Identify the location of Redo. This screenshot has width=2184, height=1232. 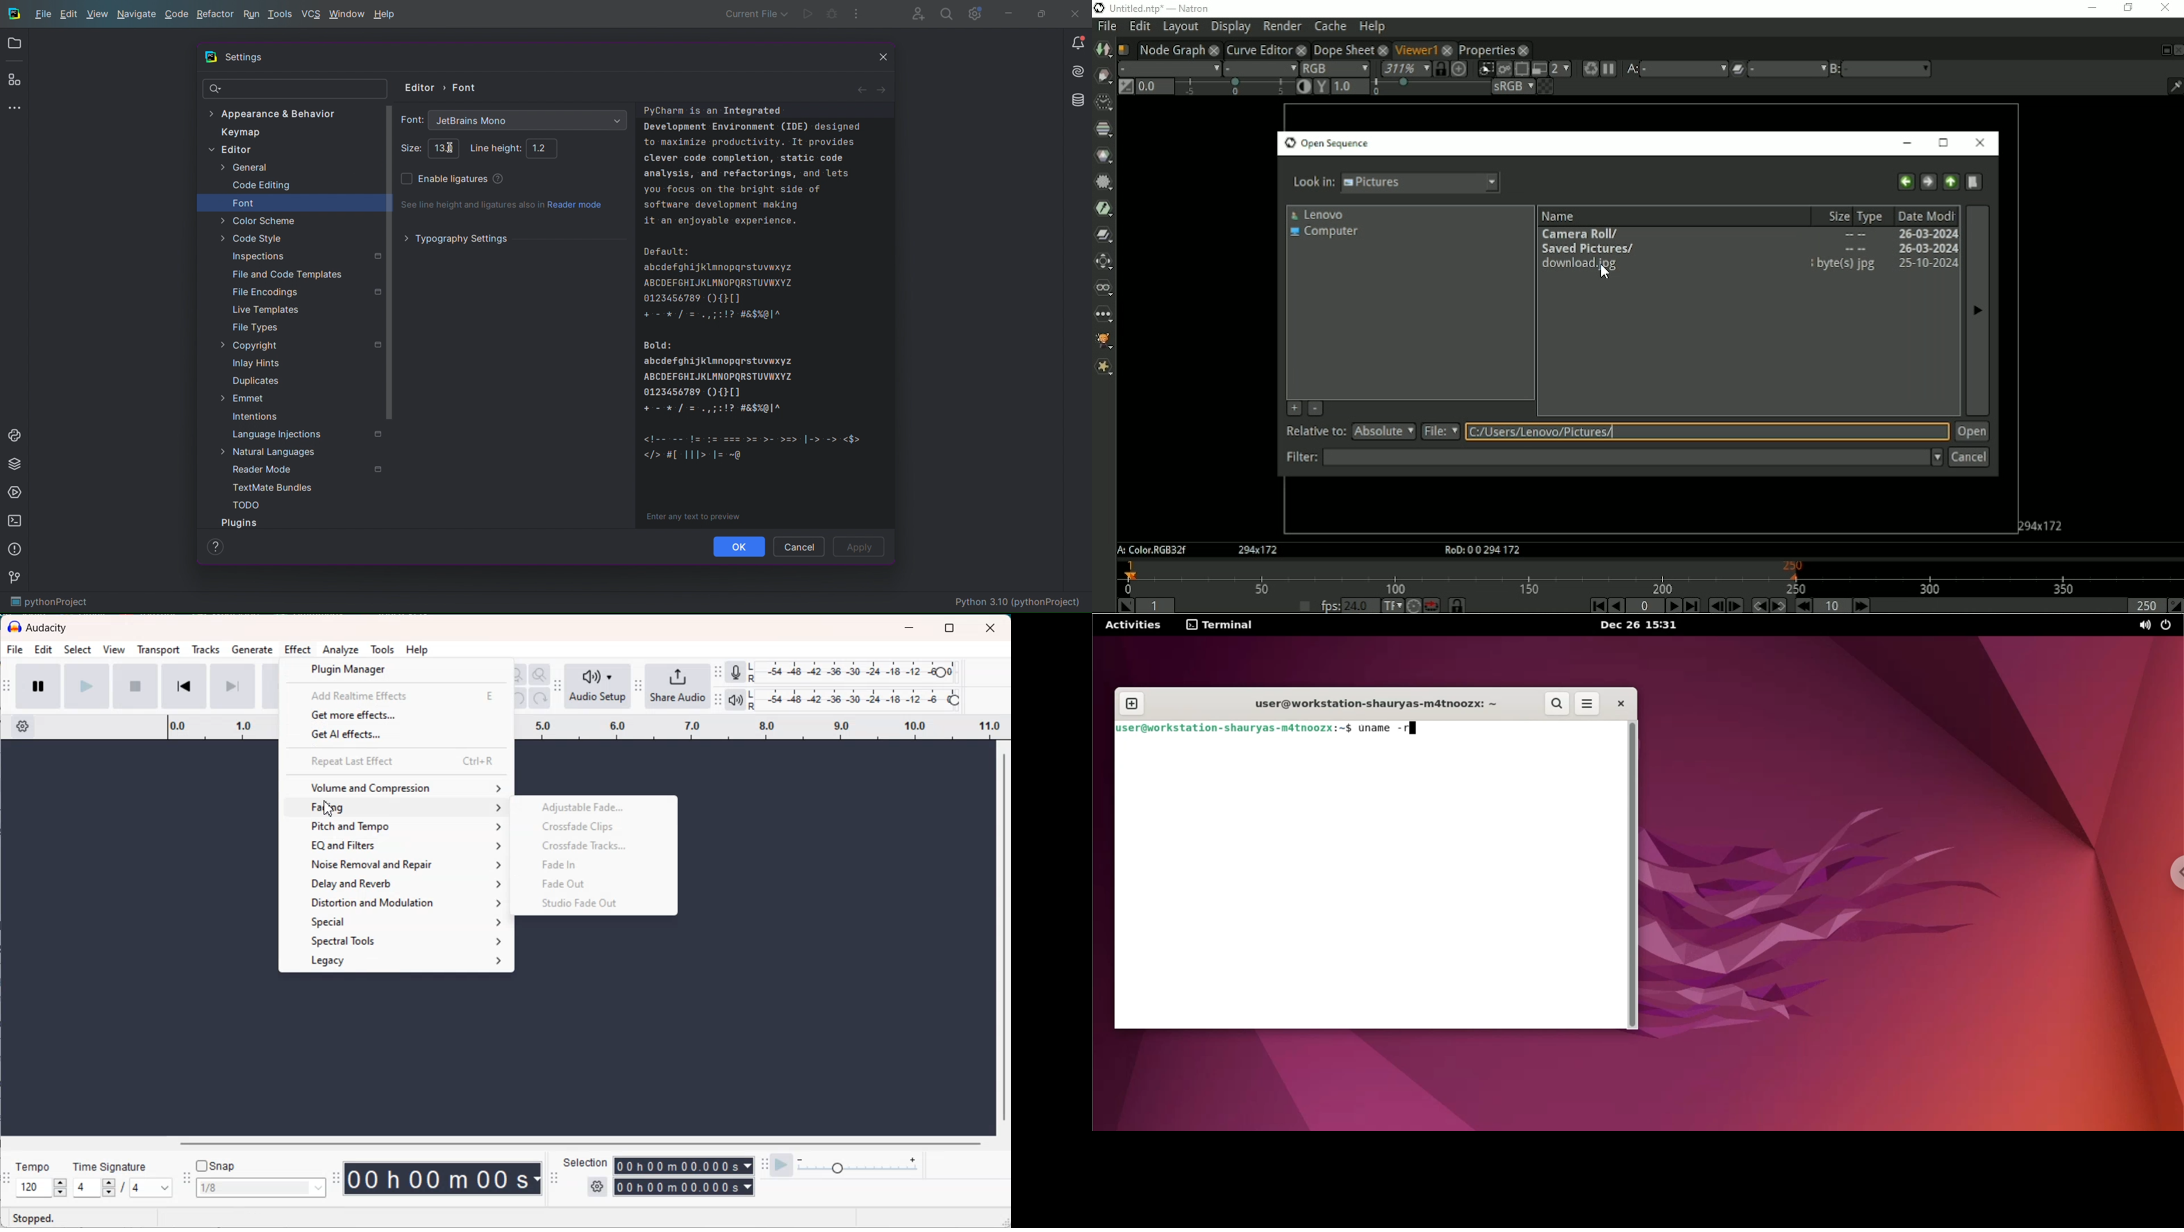
(540, 698).